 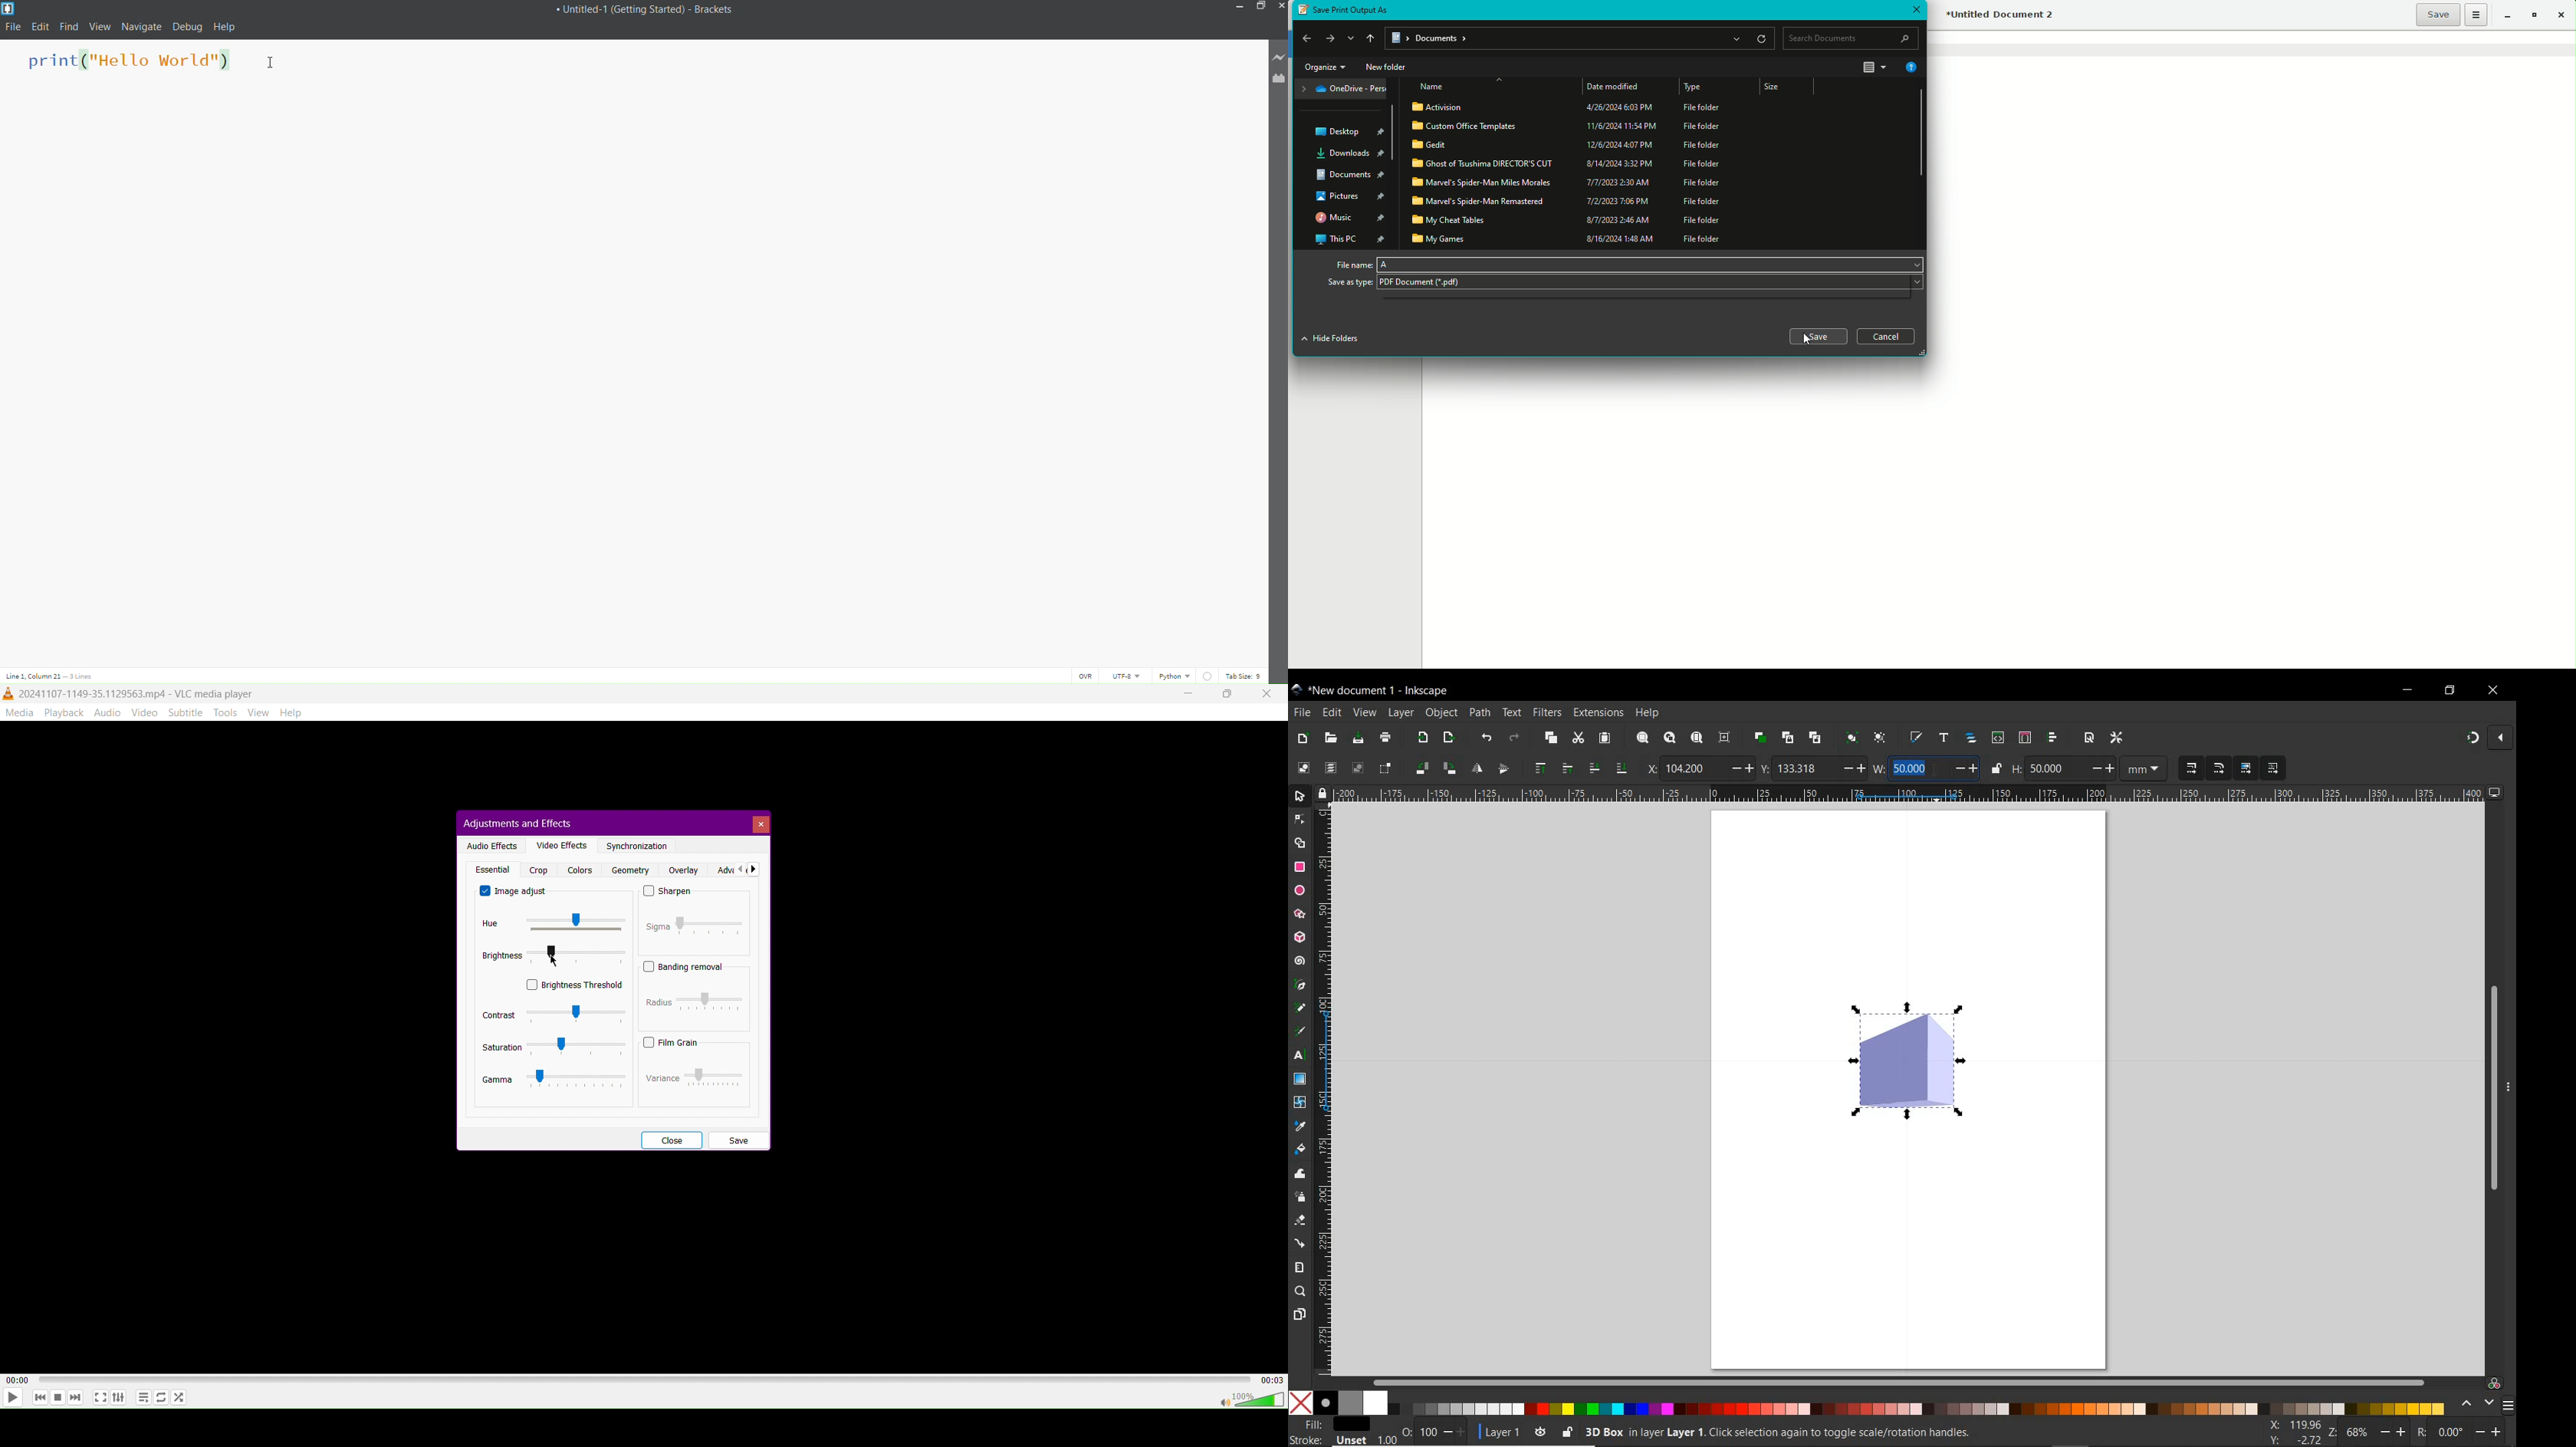 What do you see at coordinates (1386, 738) in the screenshot?
I see `print` at bounding box center [1386, 738].